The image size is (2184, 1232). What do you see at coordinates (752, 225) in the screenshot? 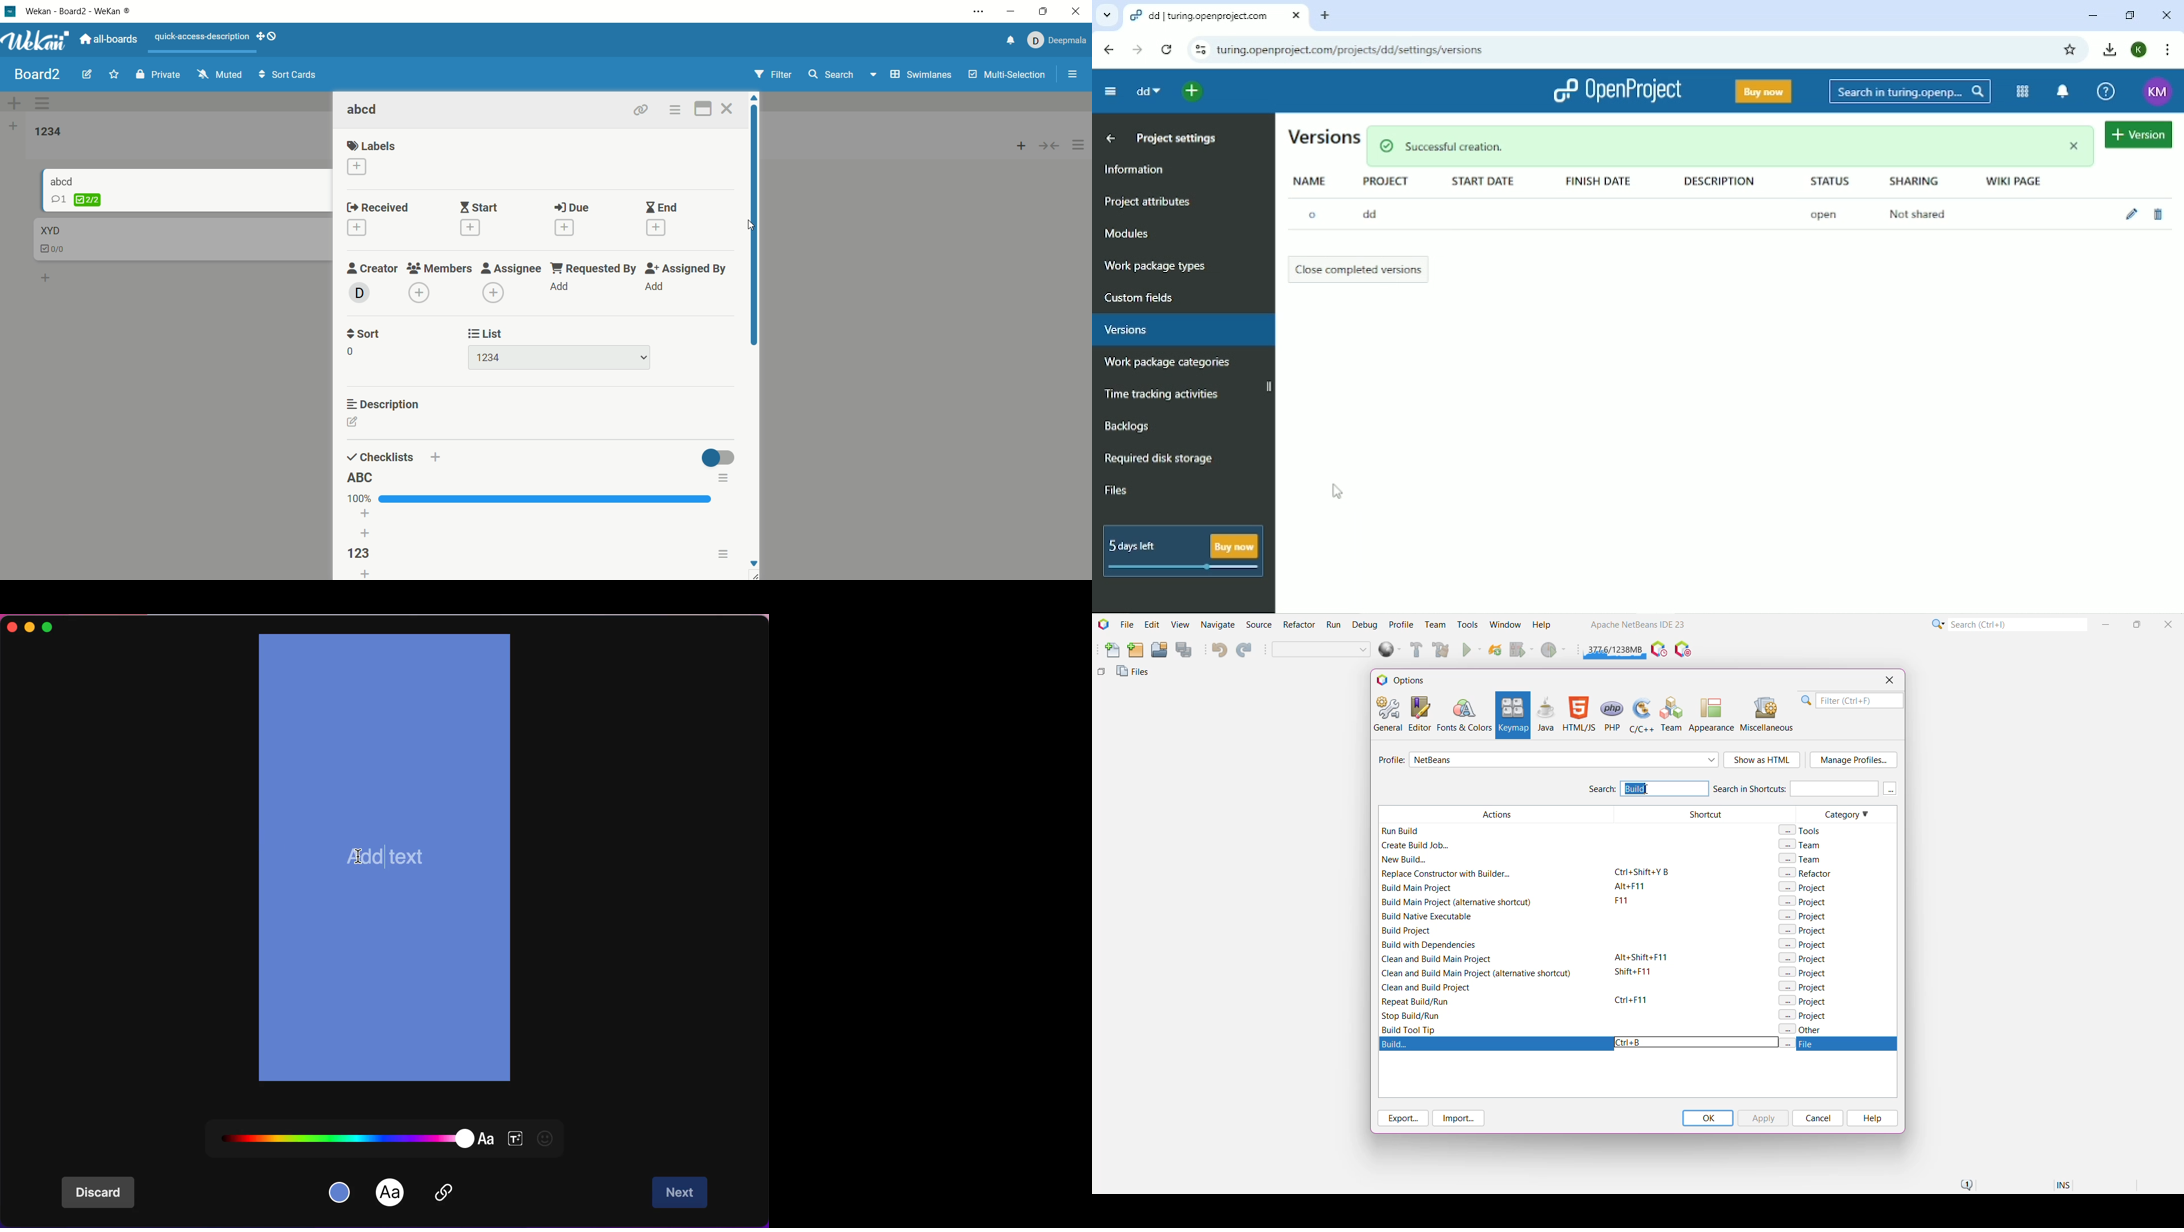
I see `cursor` at bounding box center [752, 225].